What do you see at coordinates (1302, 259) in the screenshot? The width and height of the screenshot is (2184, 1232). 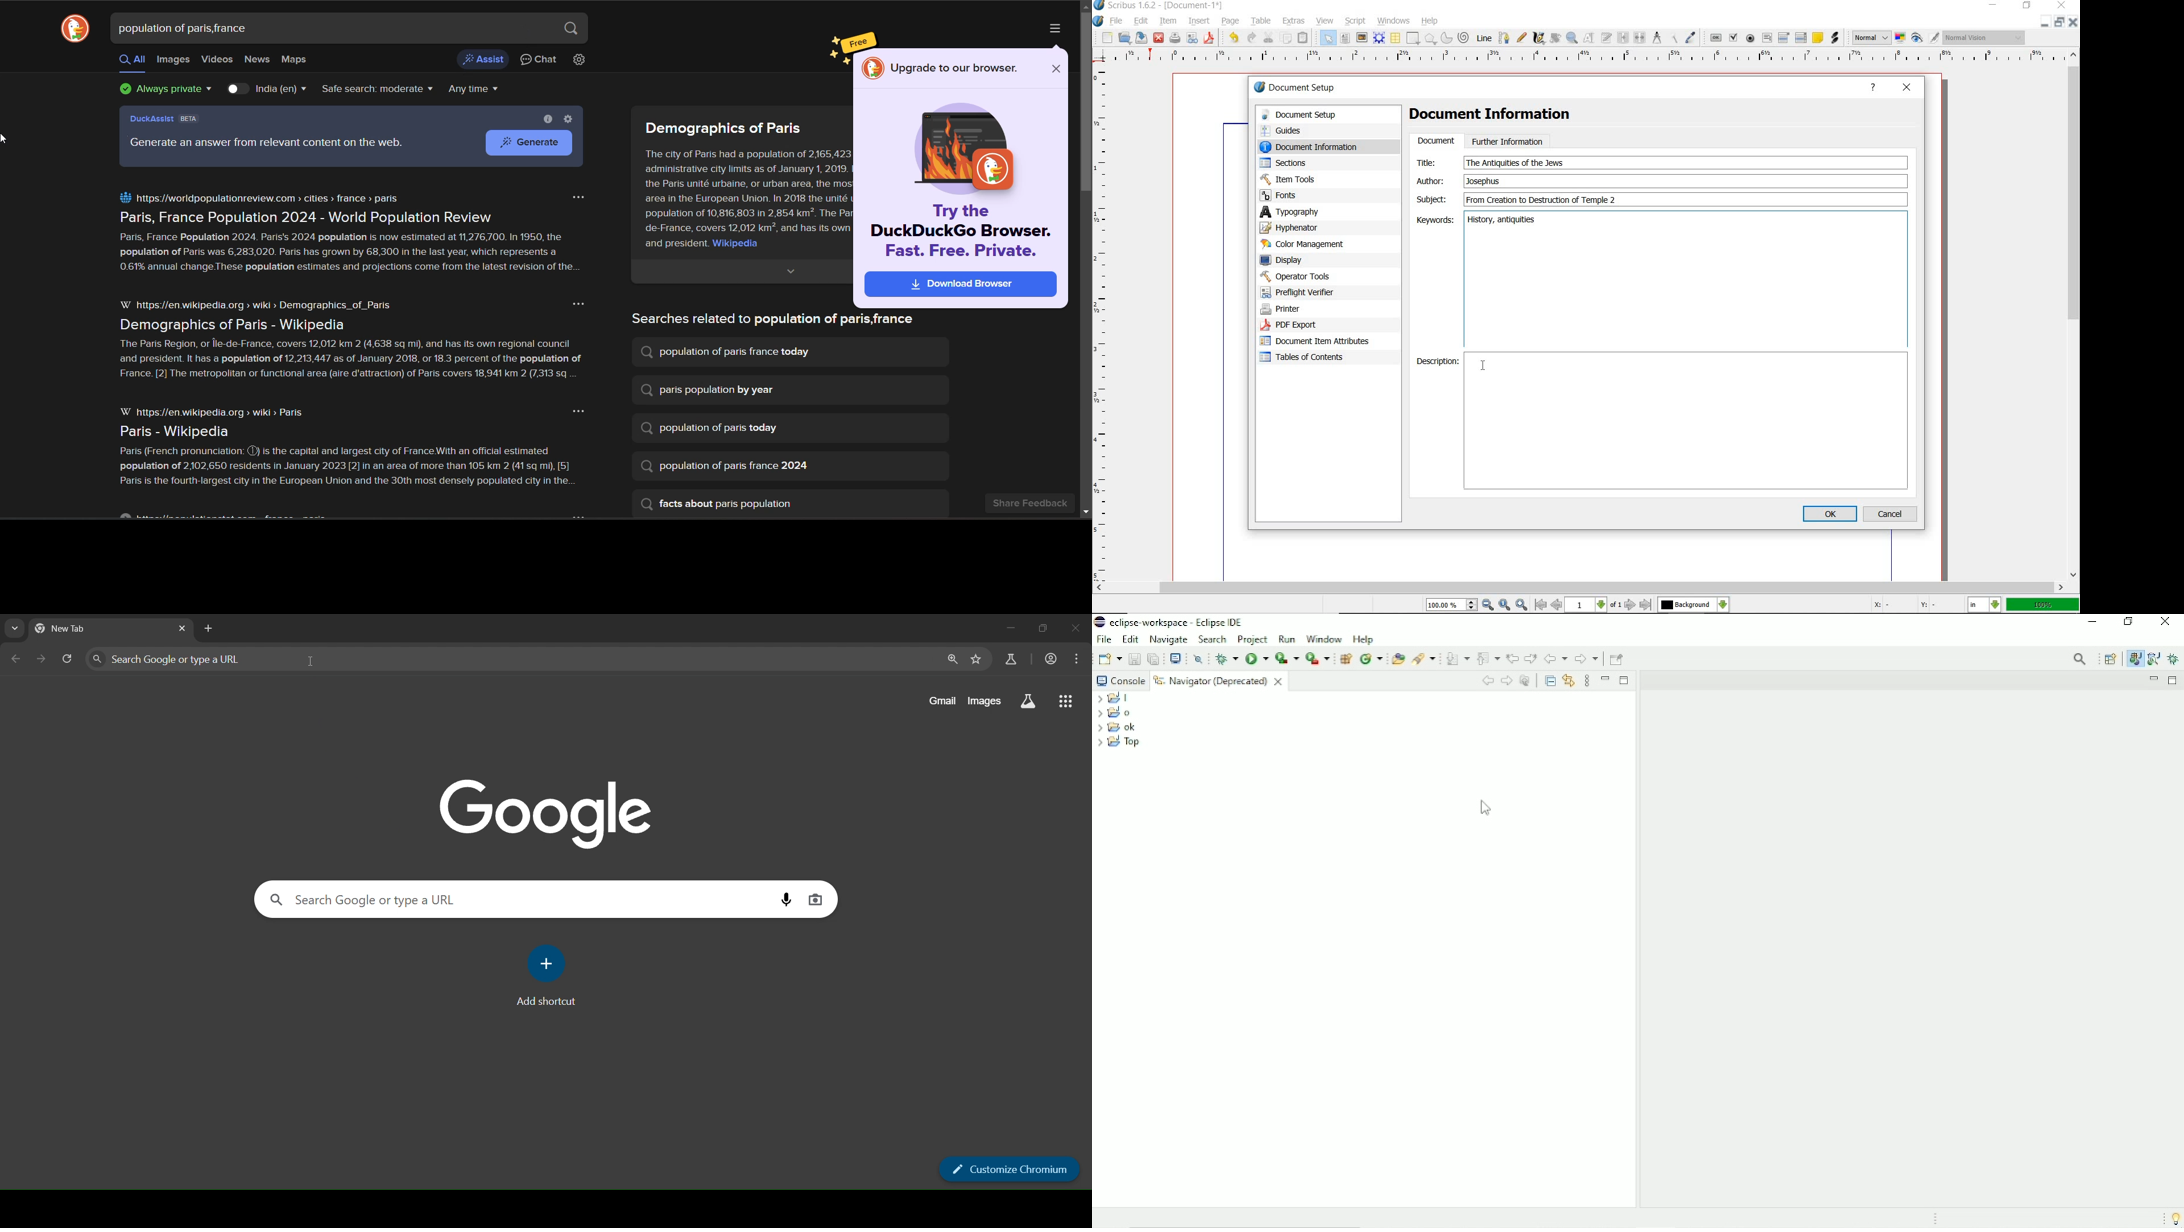 I see `display` at bounding box center [1302, 259].